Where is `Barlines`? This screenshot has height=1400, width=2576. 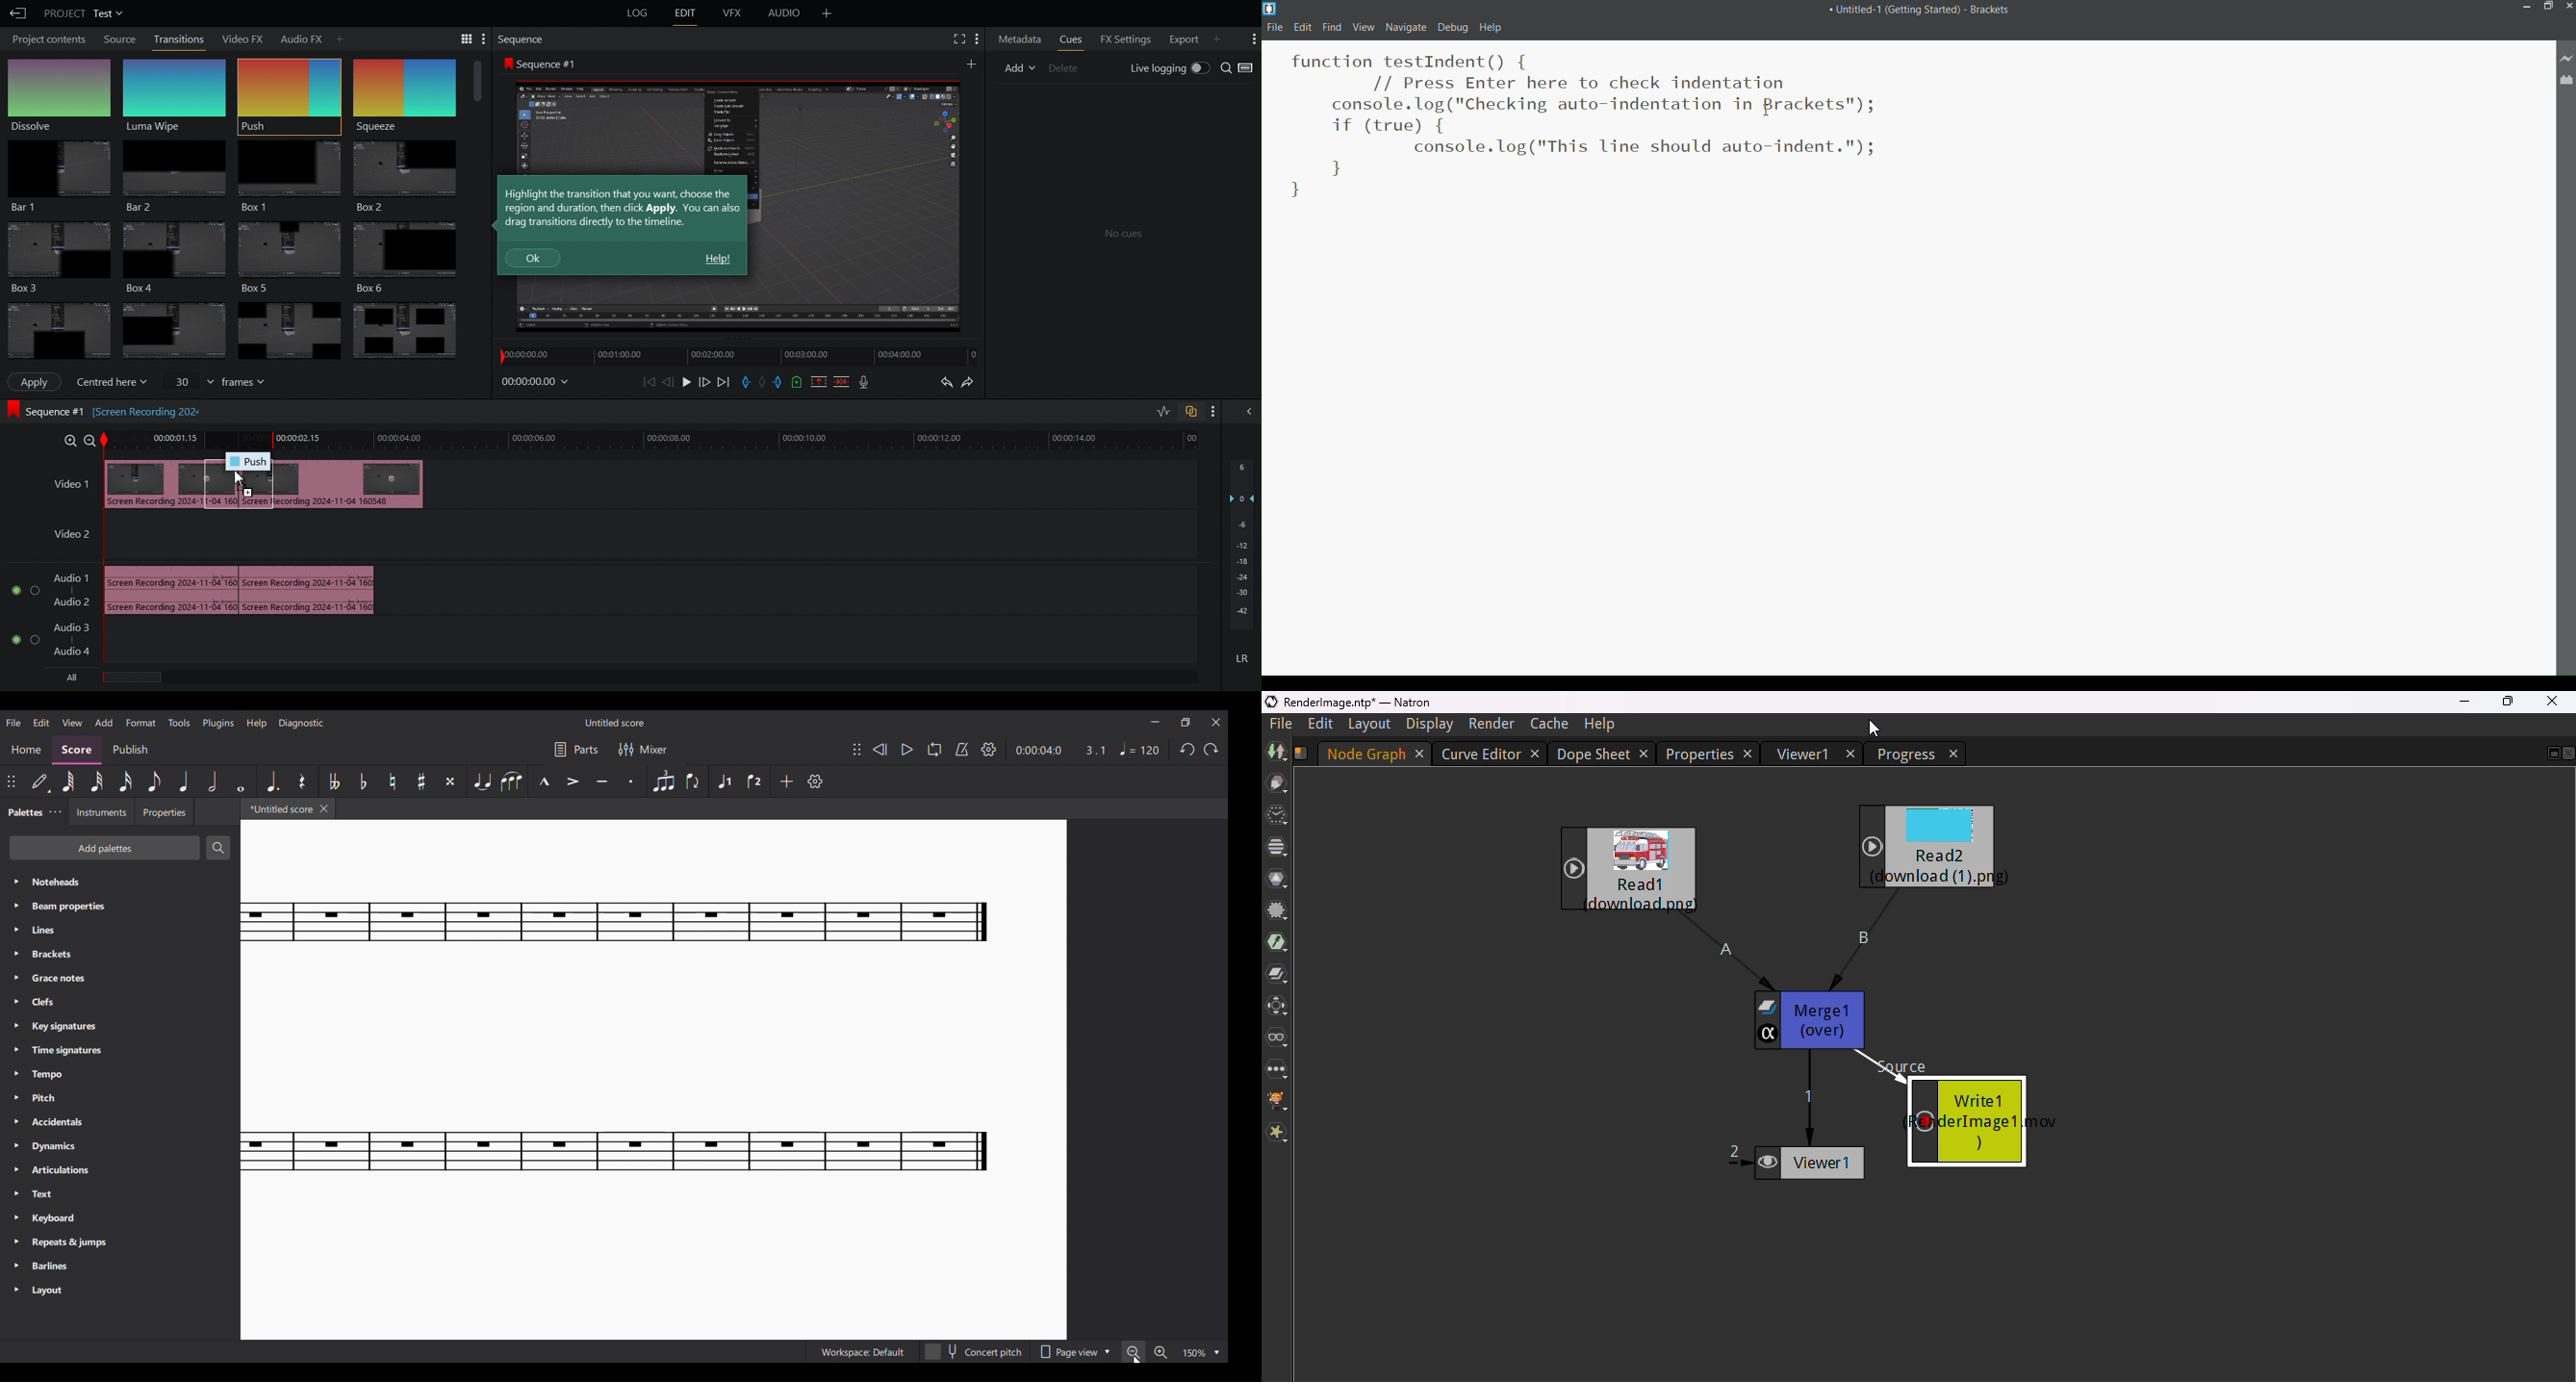
Barlines is located at coordinates (120, 1266).